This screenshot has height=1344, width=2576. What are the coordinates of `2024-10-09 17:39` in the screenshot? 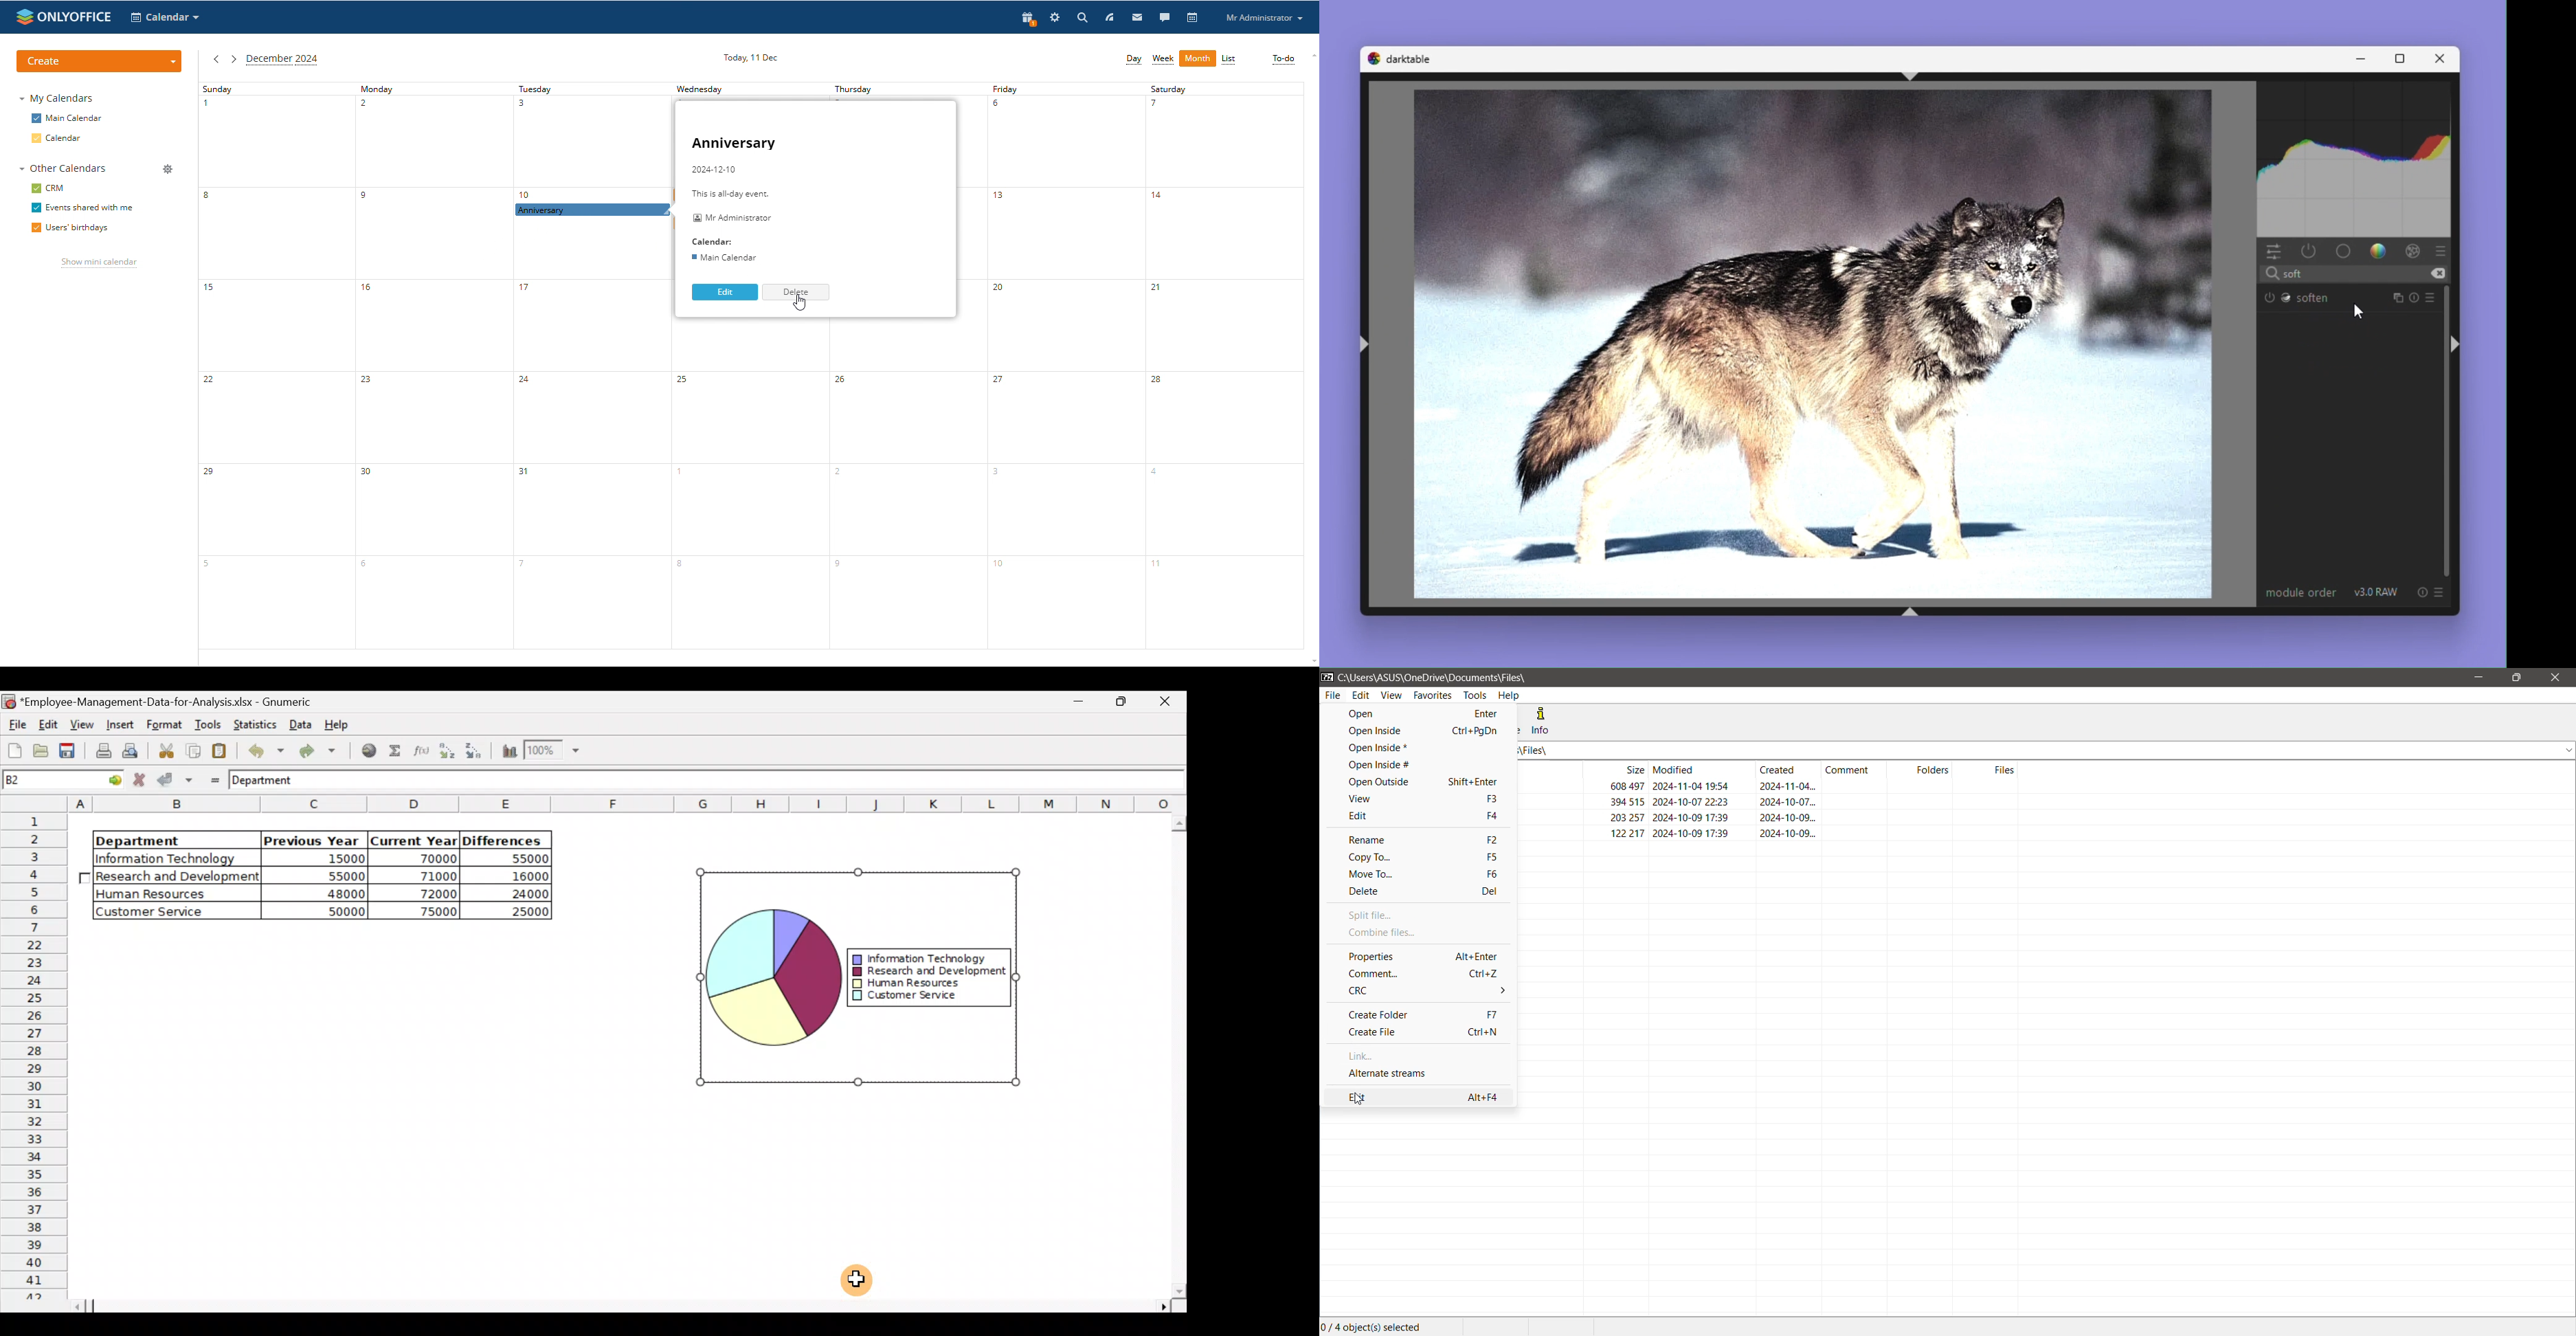 It's located at (1694, 834).